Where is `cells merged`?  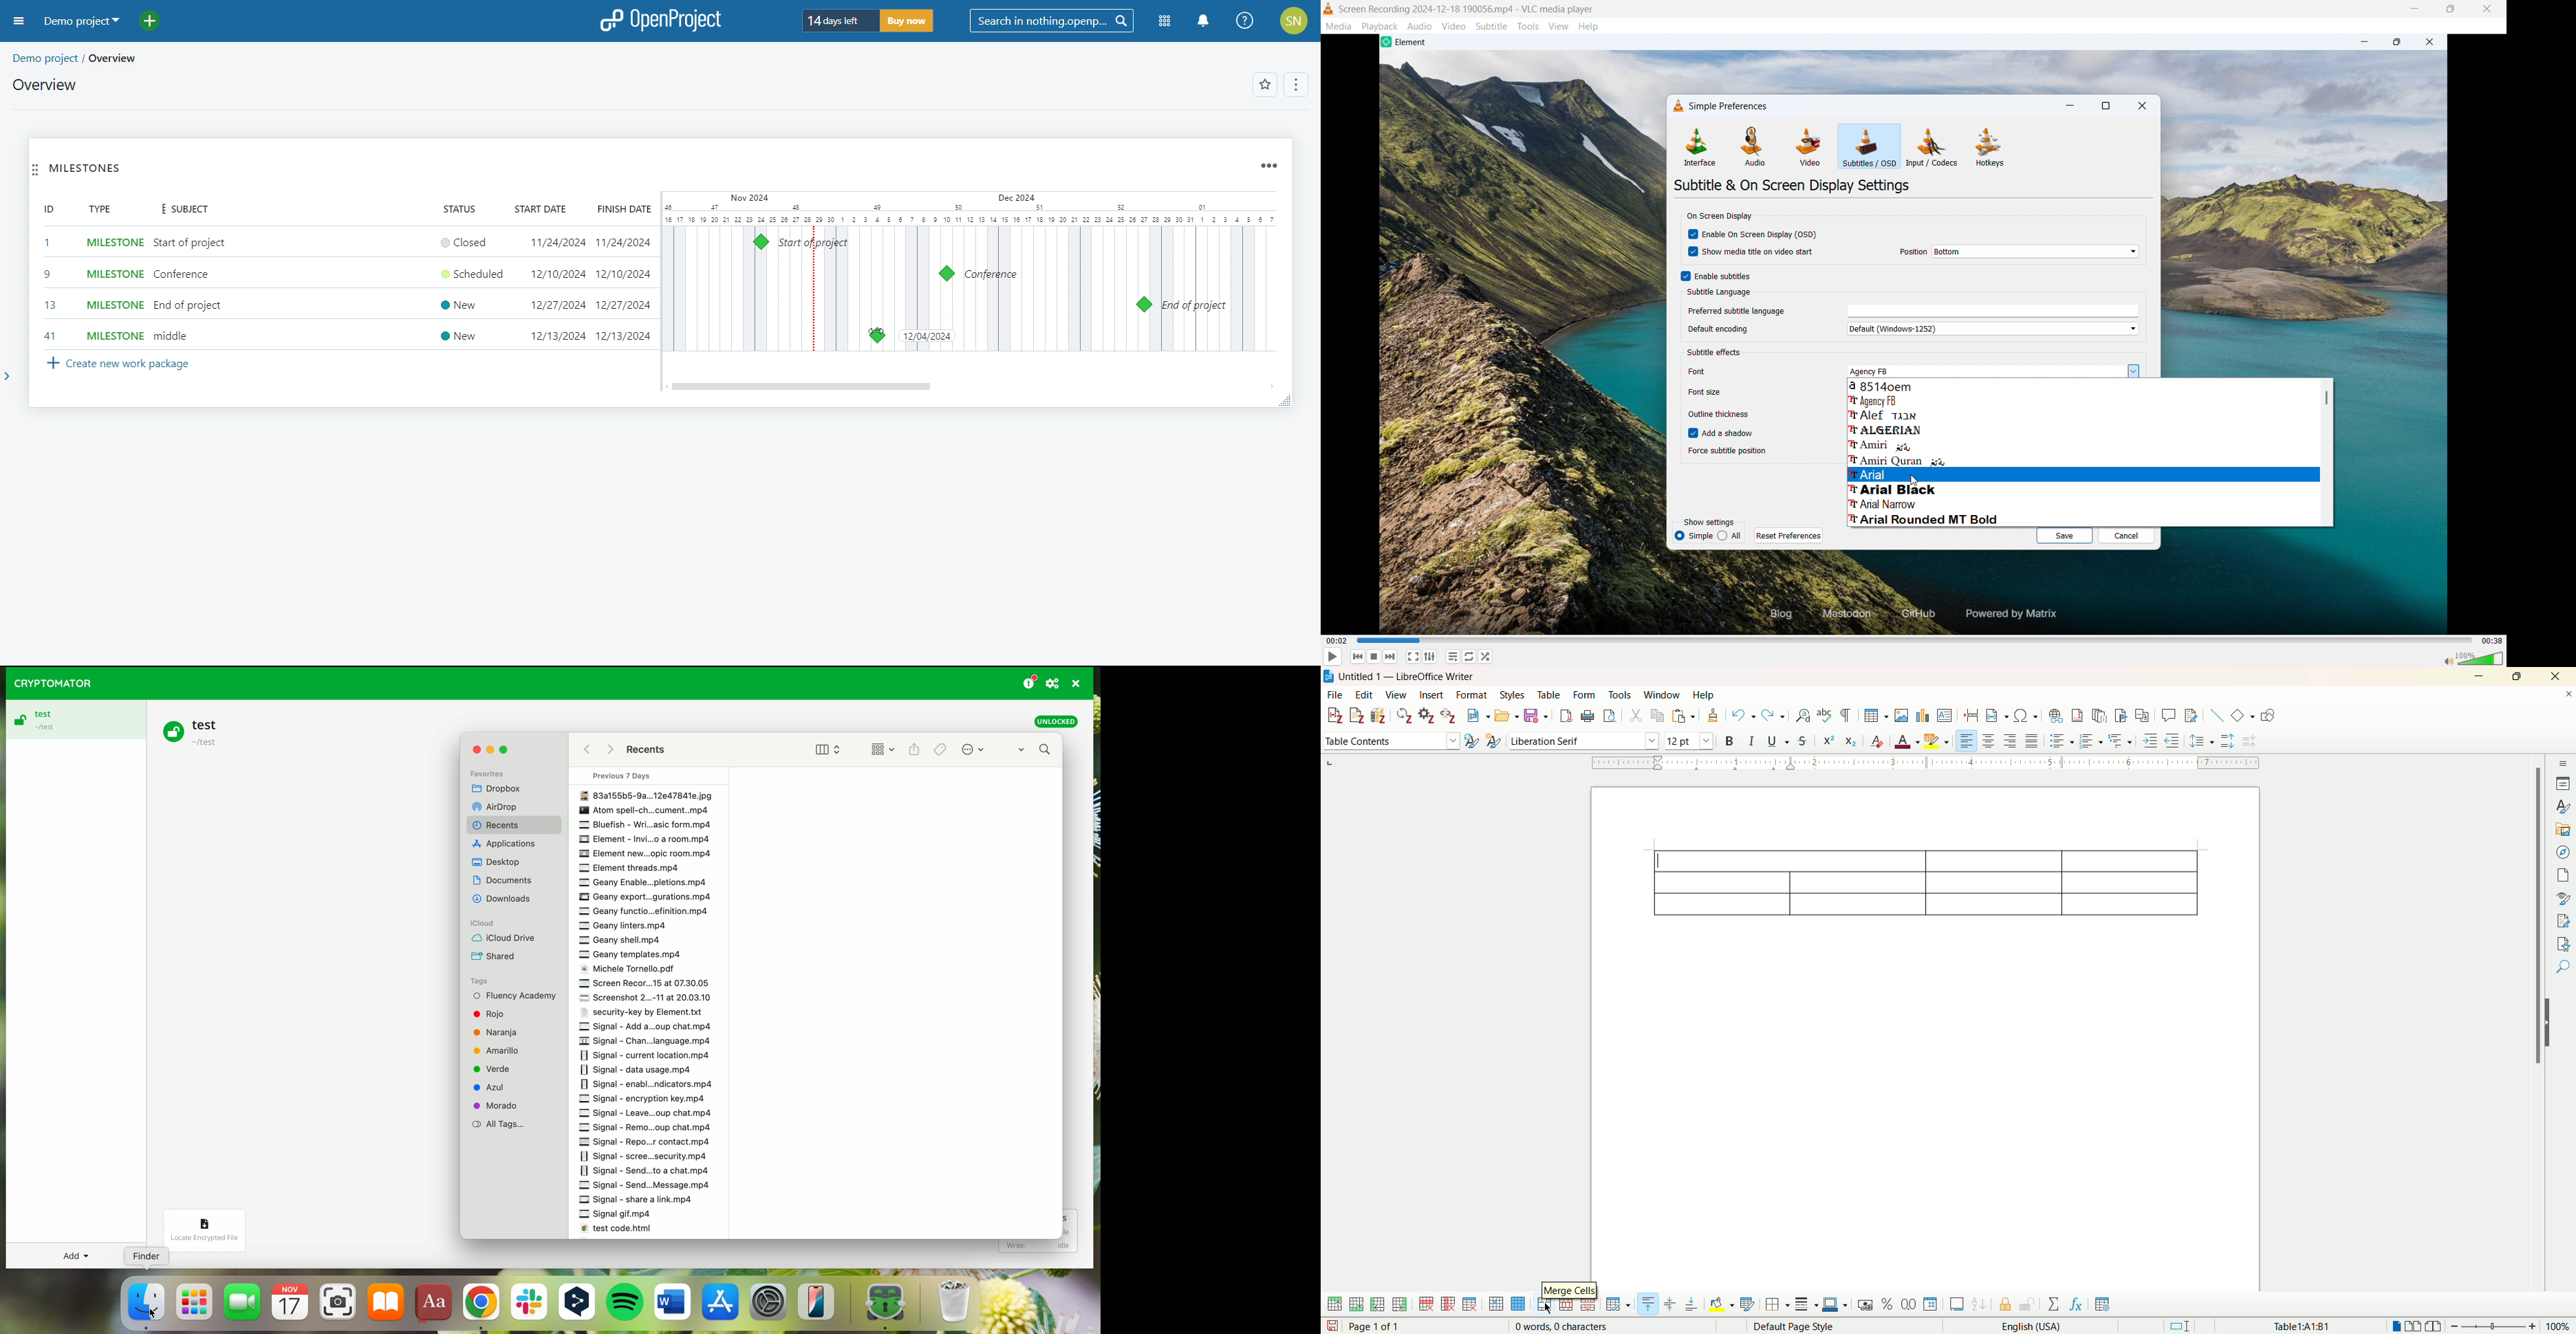 cells merged is located at coordinates (1788, 861).